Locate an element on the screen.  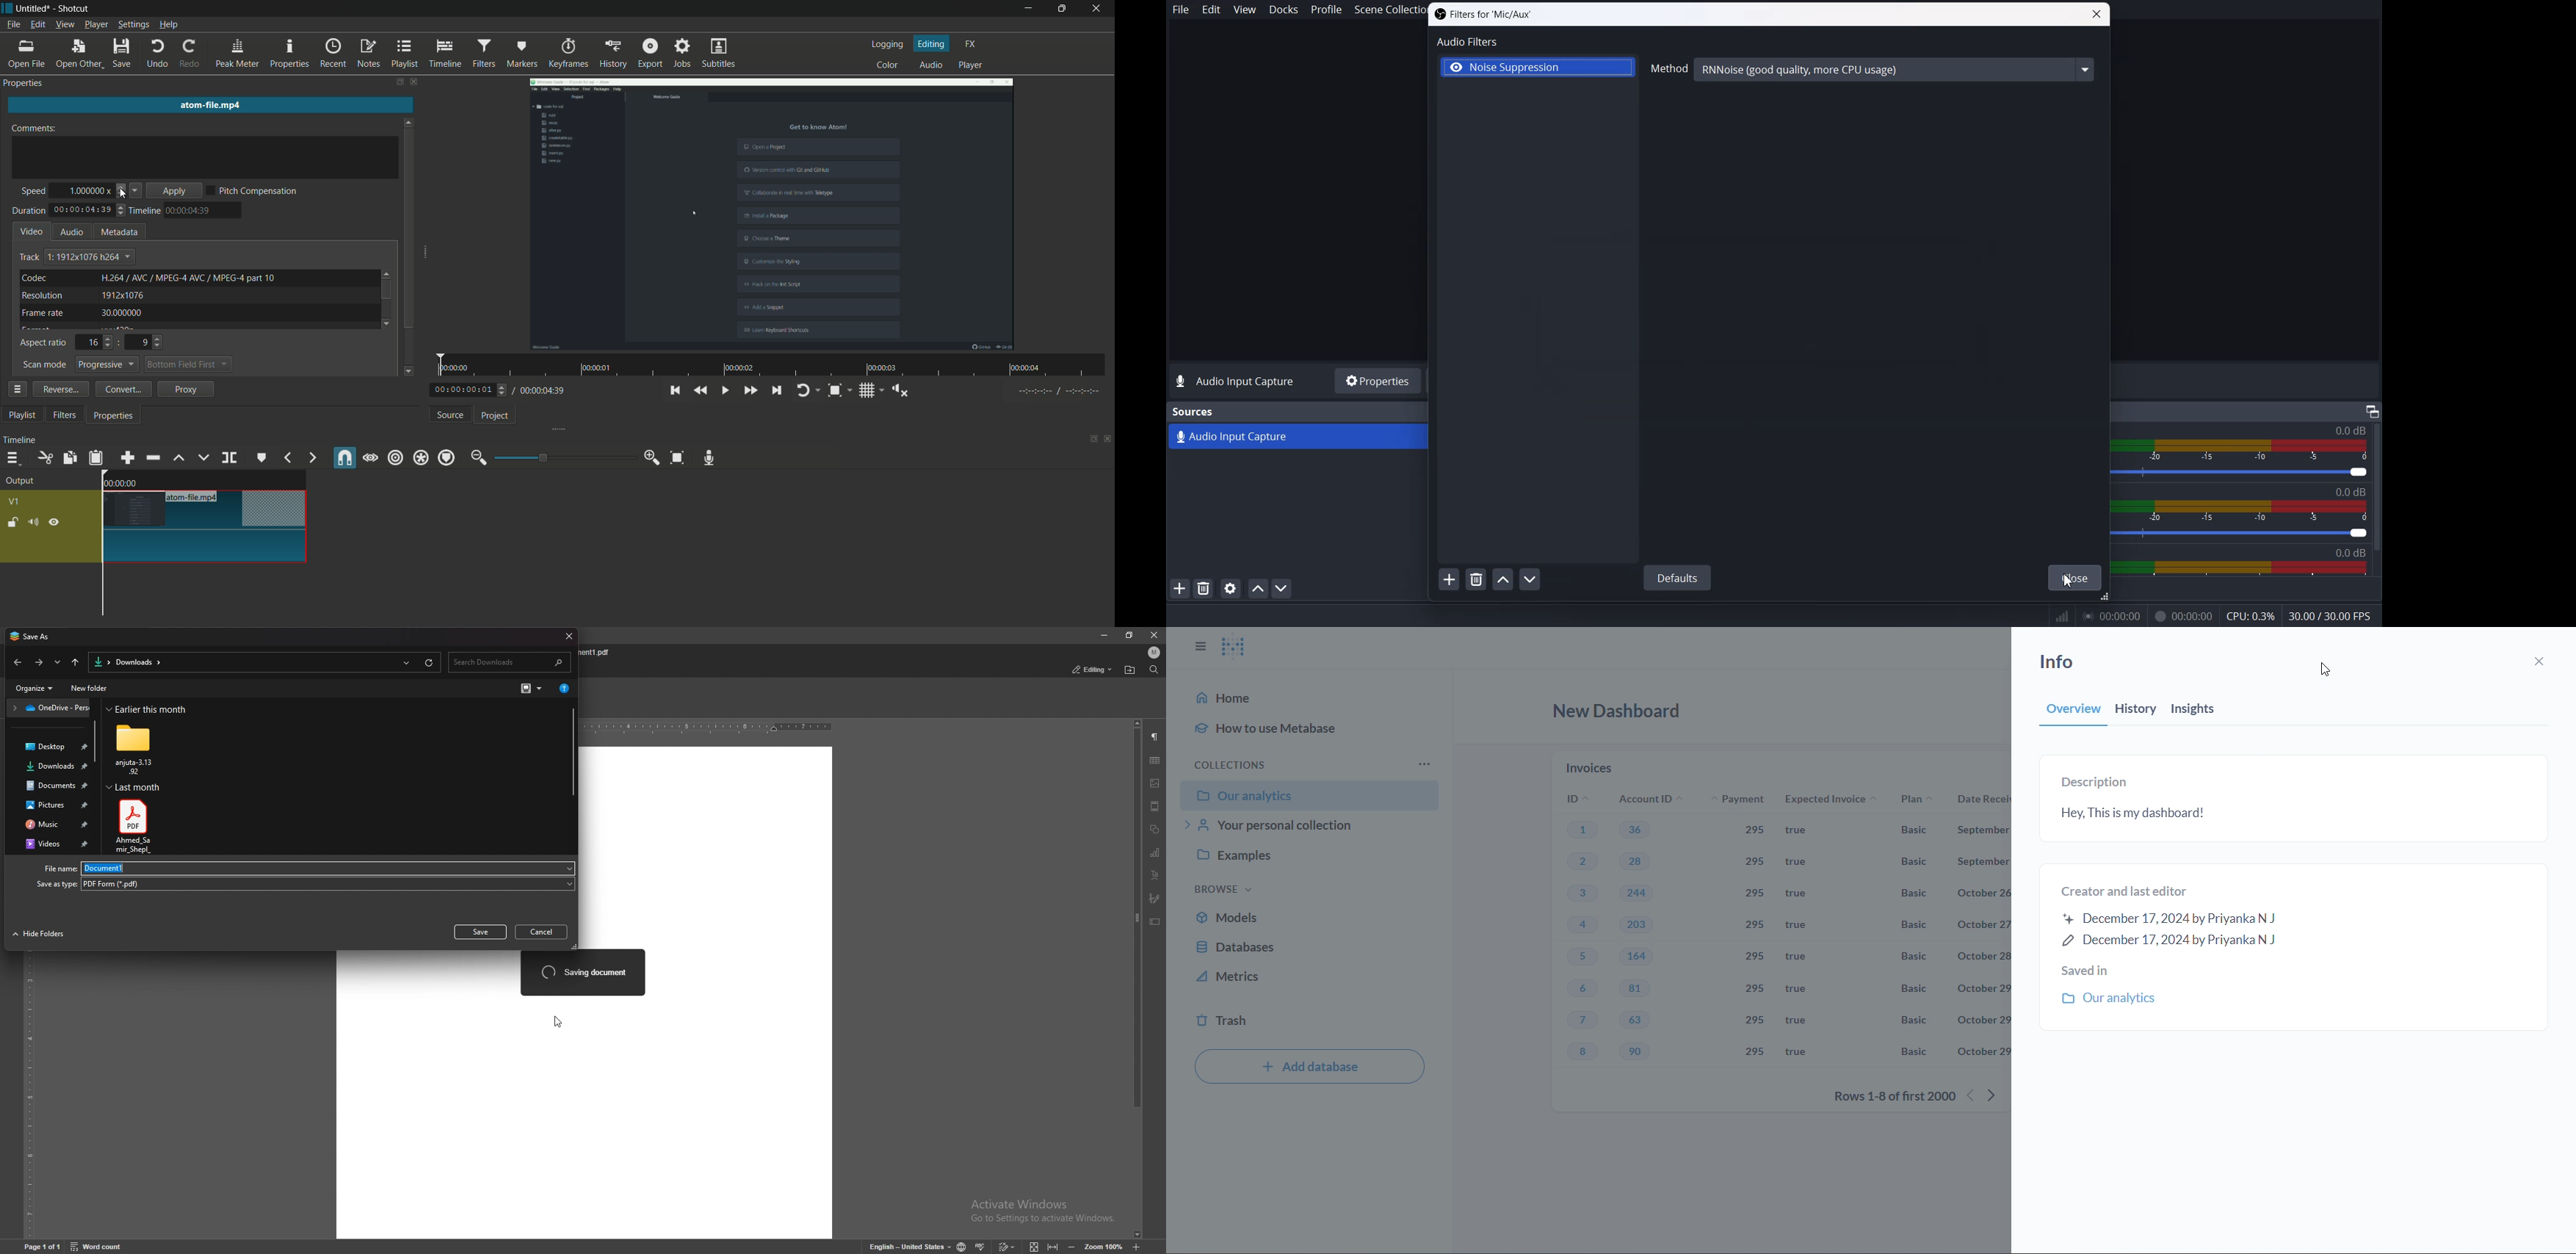
fit to screen is located at coordinates (1035, 1246).